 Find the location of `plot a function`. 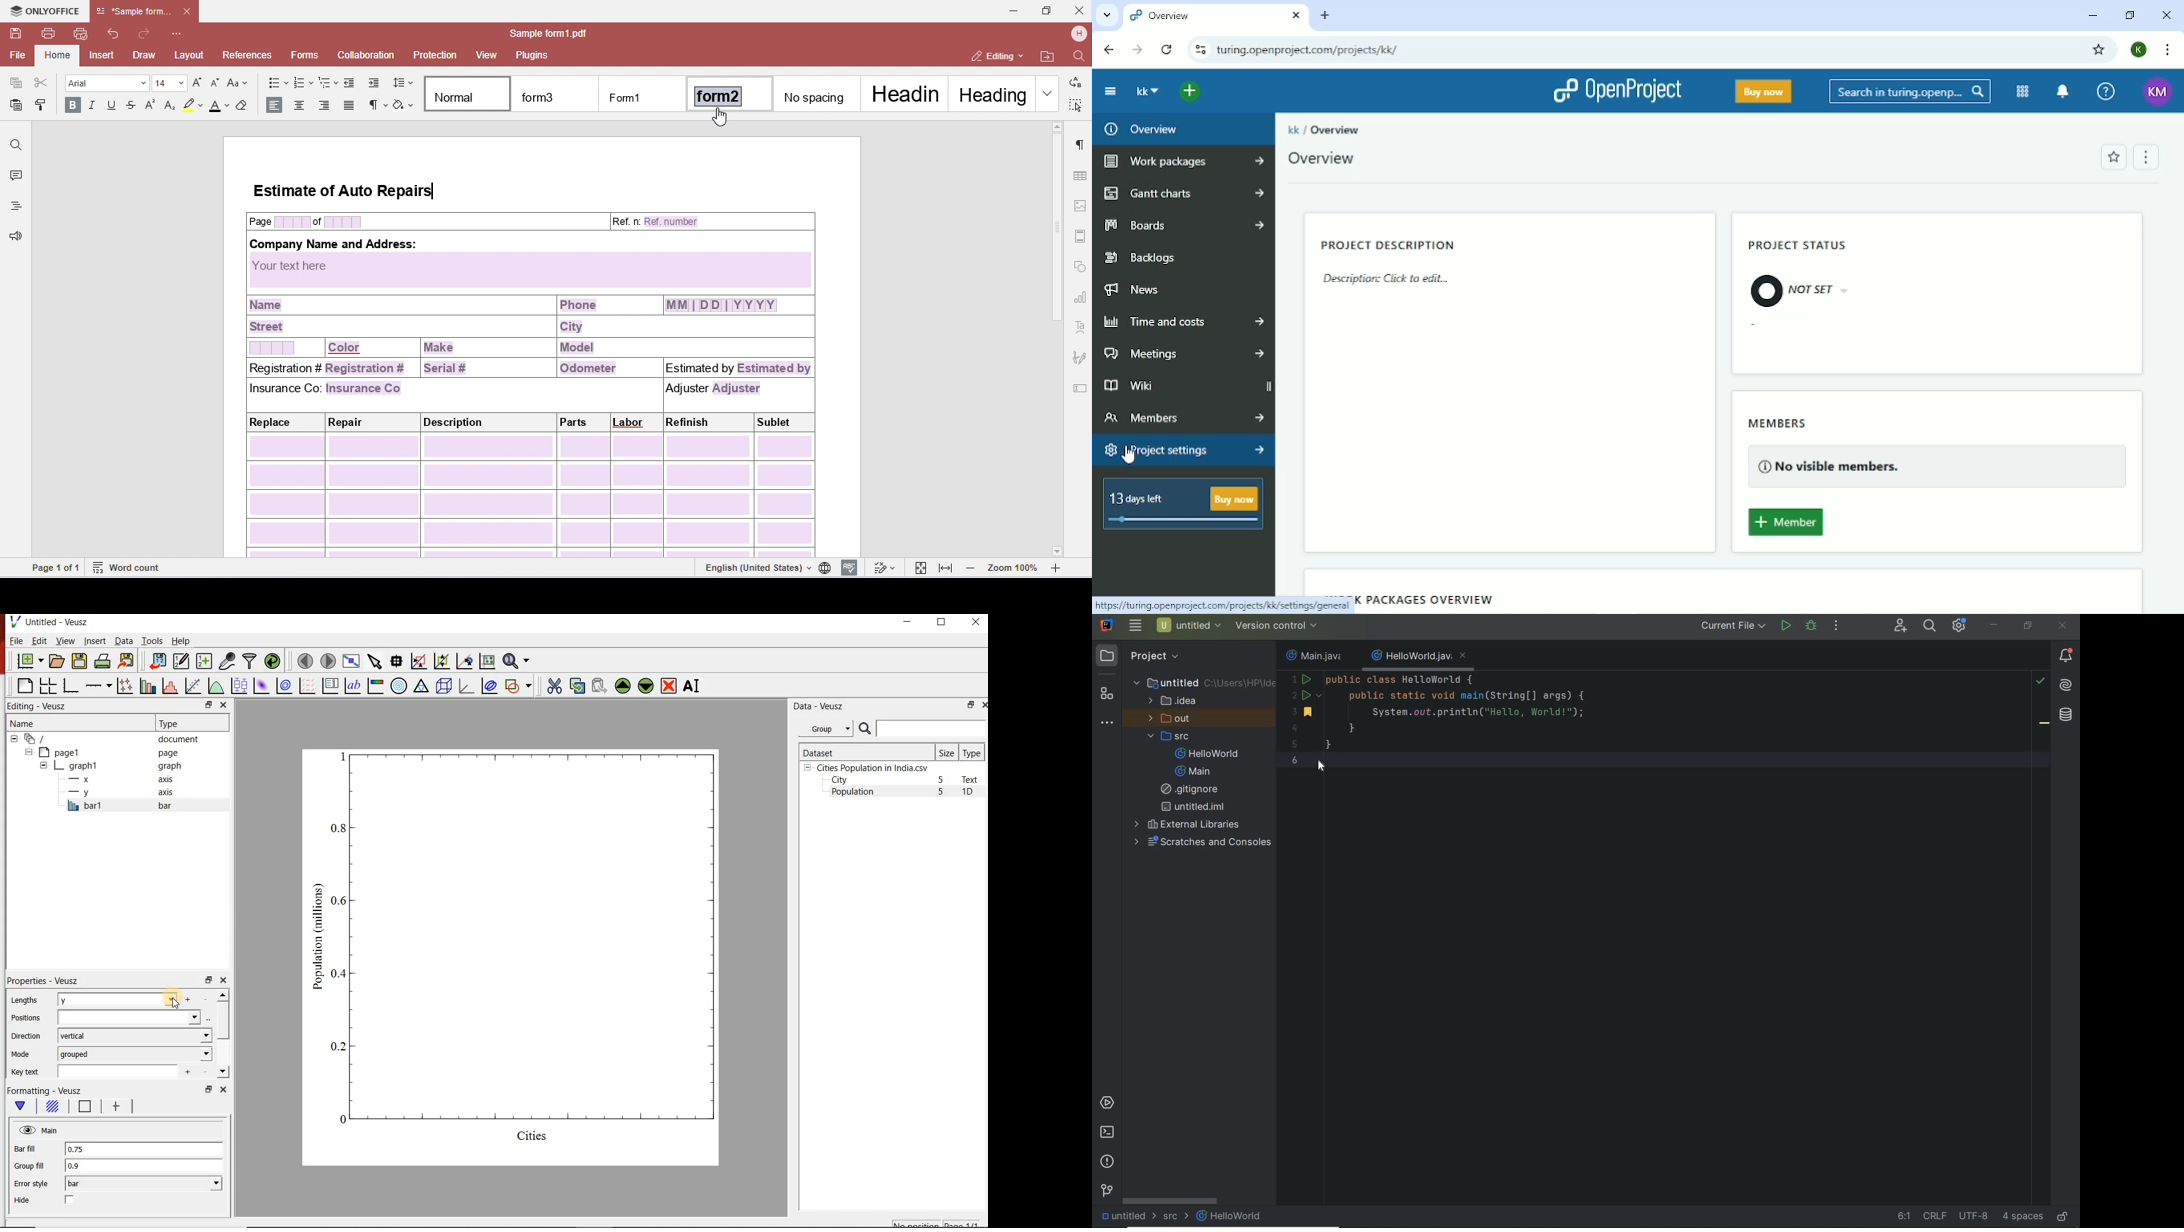

plot a function is located at coordinates (215, 686).